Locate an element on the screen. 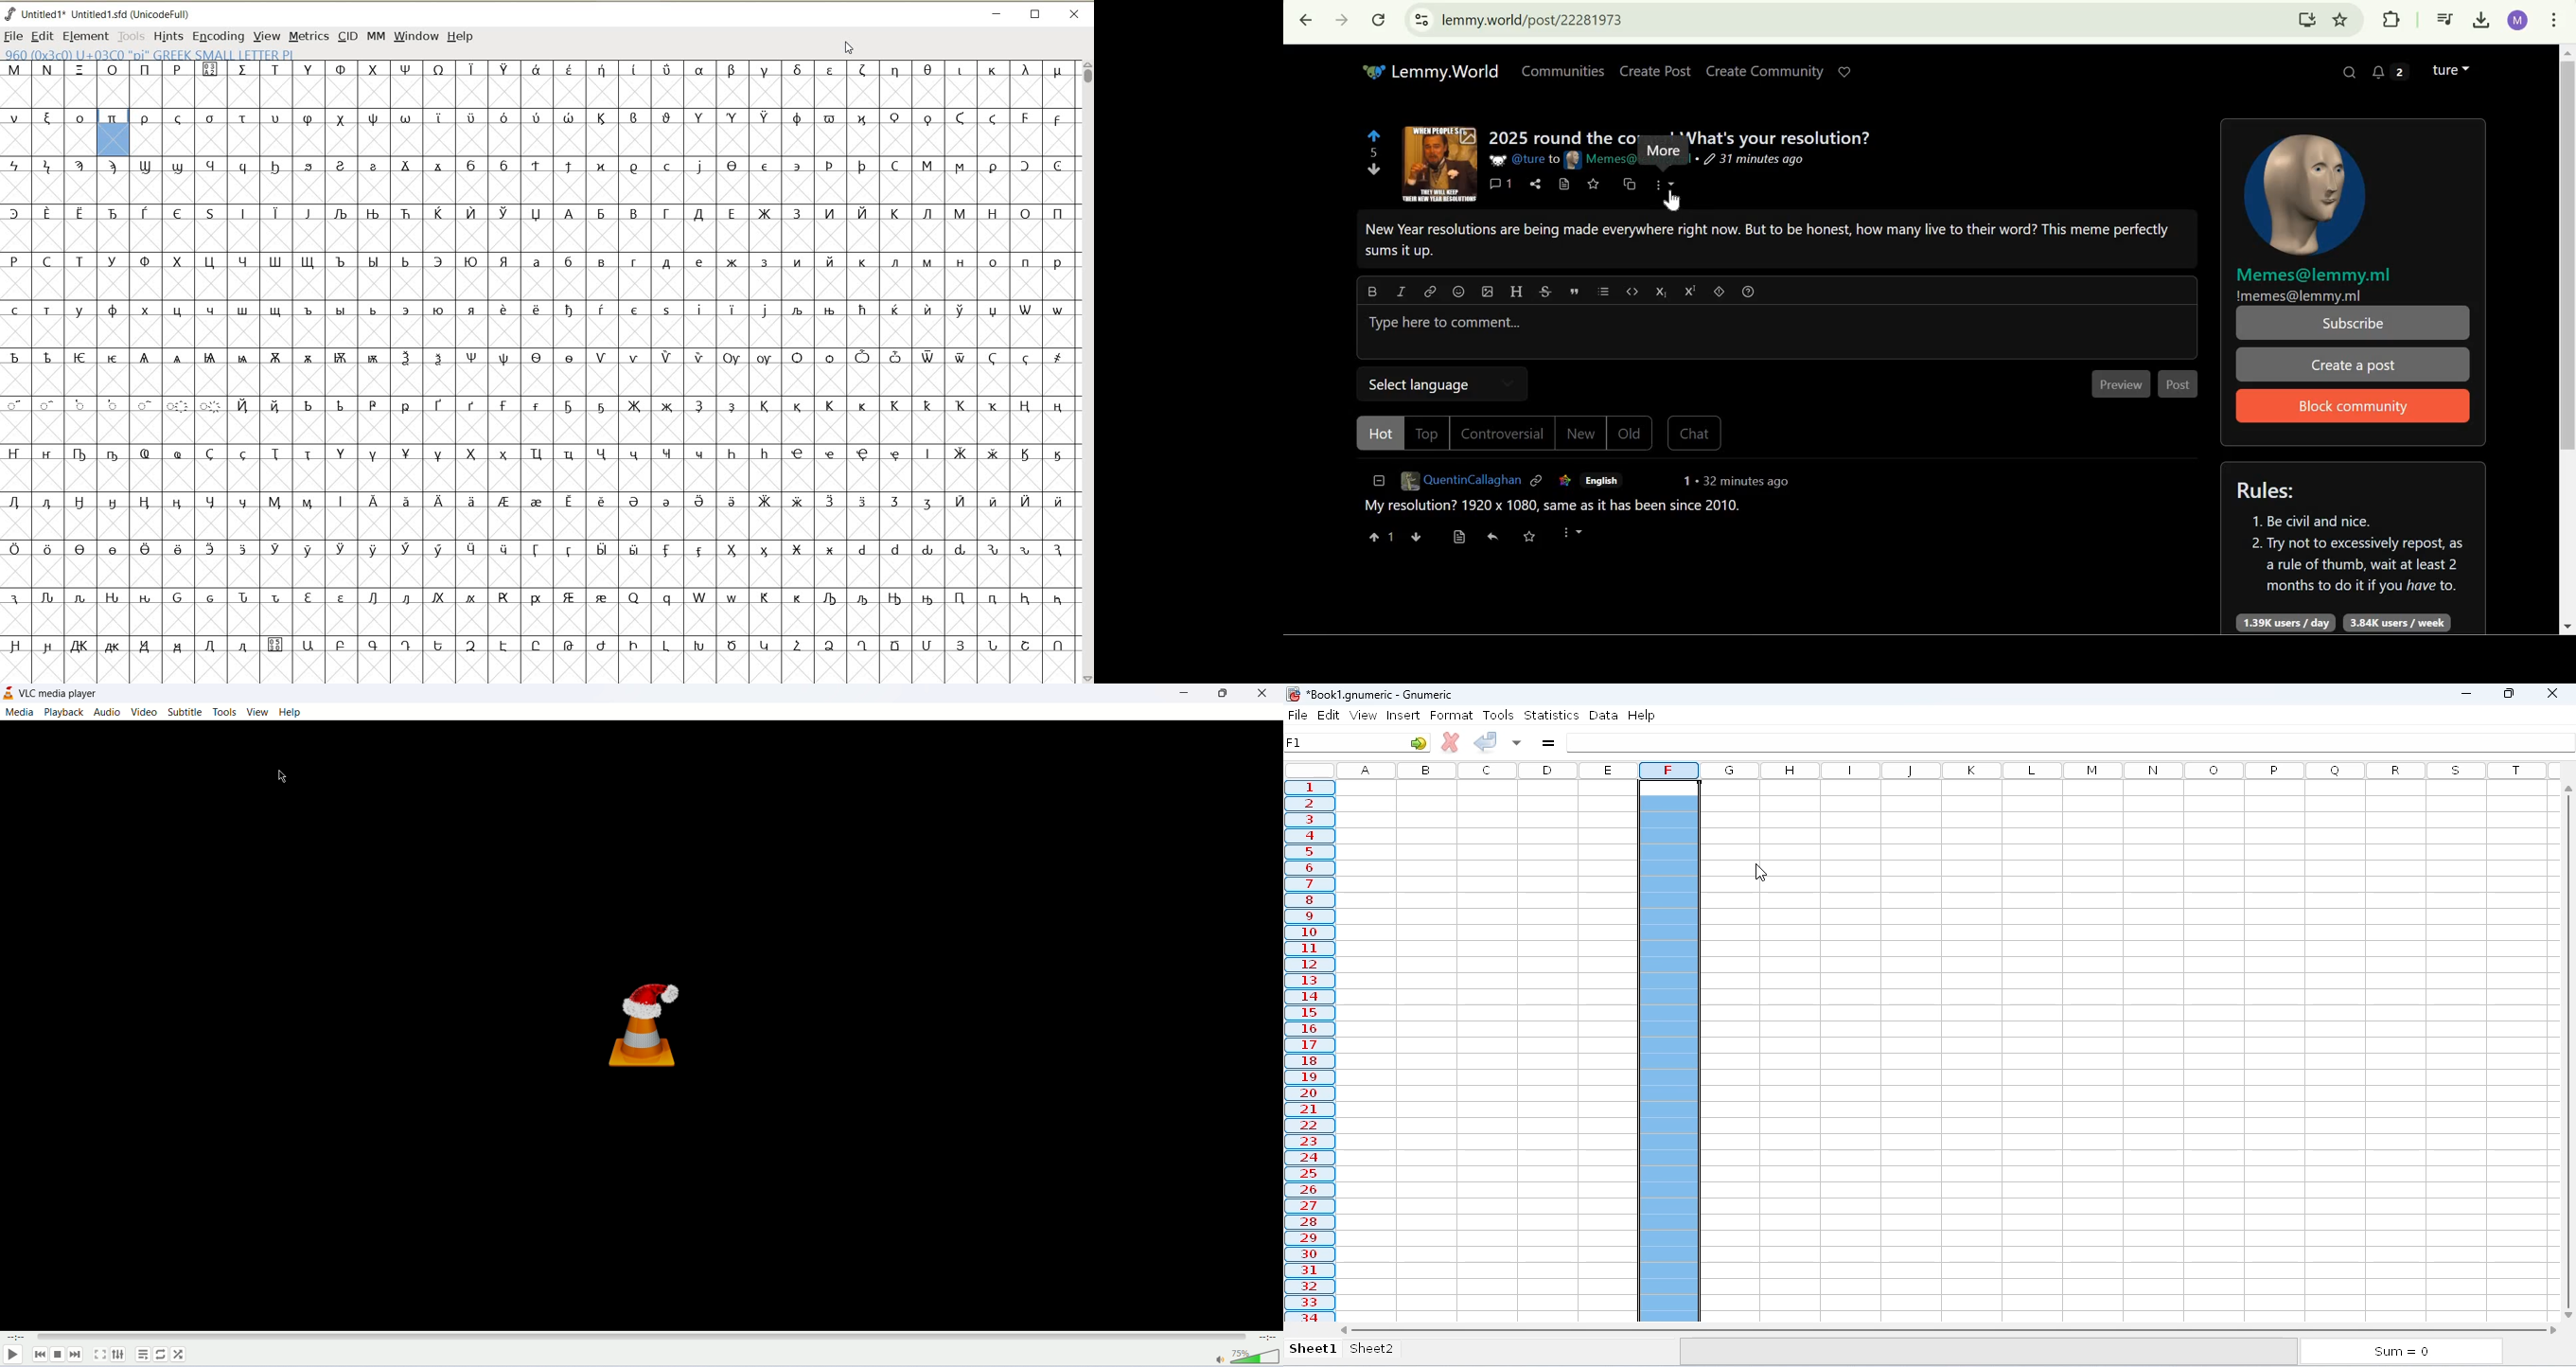  subscript is located at coordinates (1662, 290).